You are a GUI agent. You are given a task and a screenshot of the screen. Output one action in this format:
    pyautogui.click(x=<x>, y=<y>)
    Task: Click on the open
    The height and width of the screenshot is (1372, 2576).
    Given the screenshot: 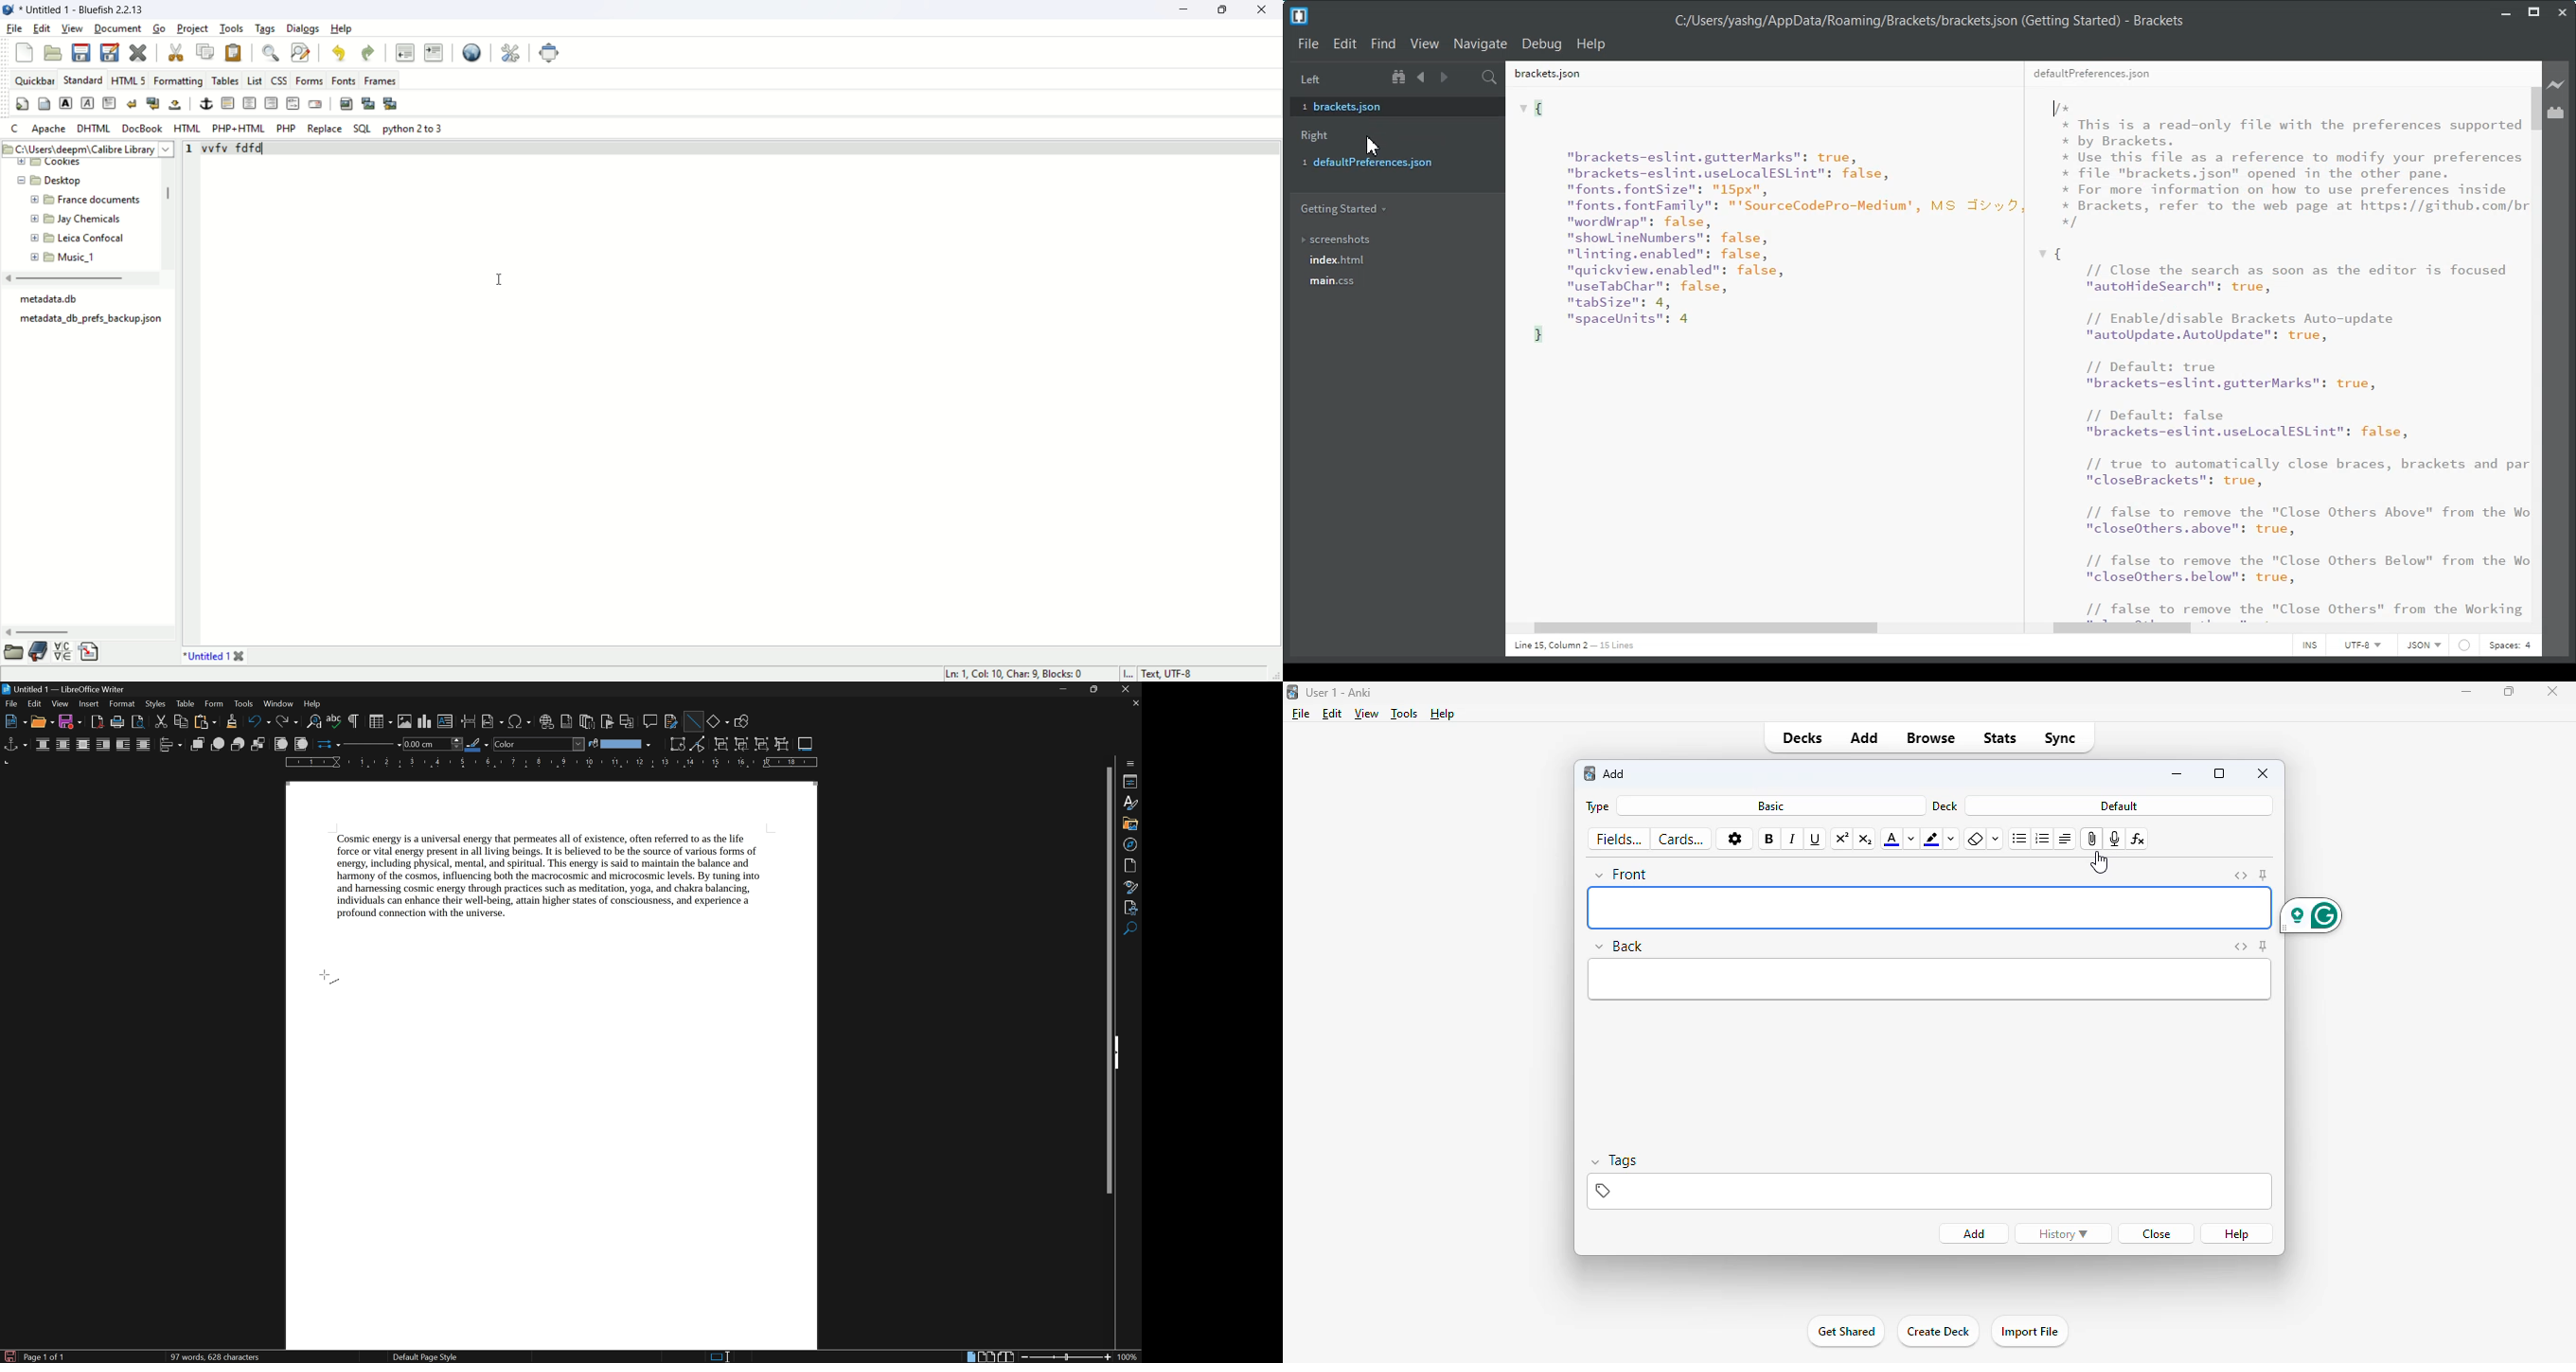 What is the action you would take?
    pyautogui.click(x=53, y=53)
    